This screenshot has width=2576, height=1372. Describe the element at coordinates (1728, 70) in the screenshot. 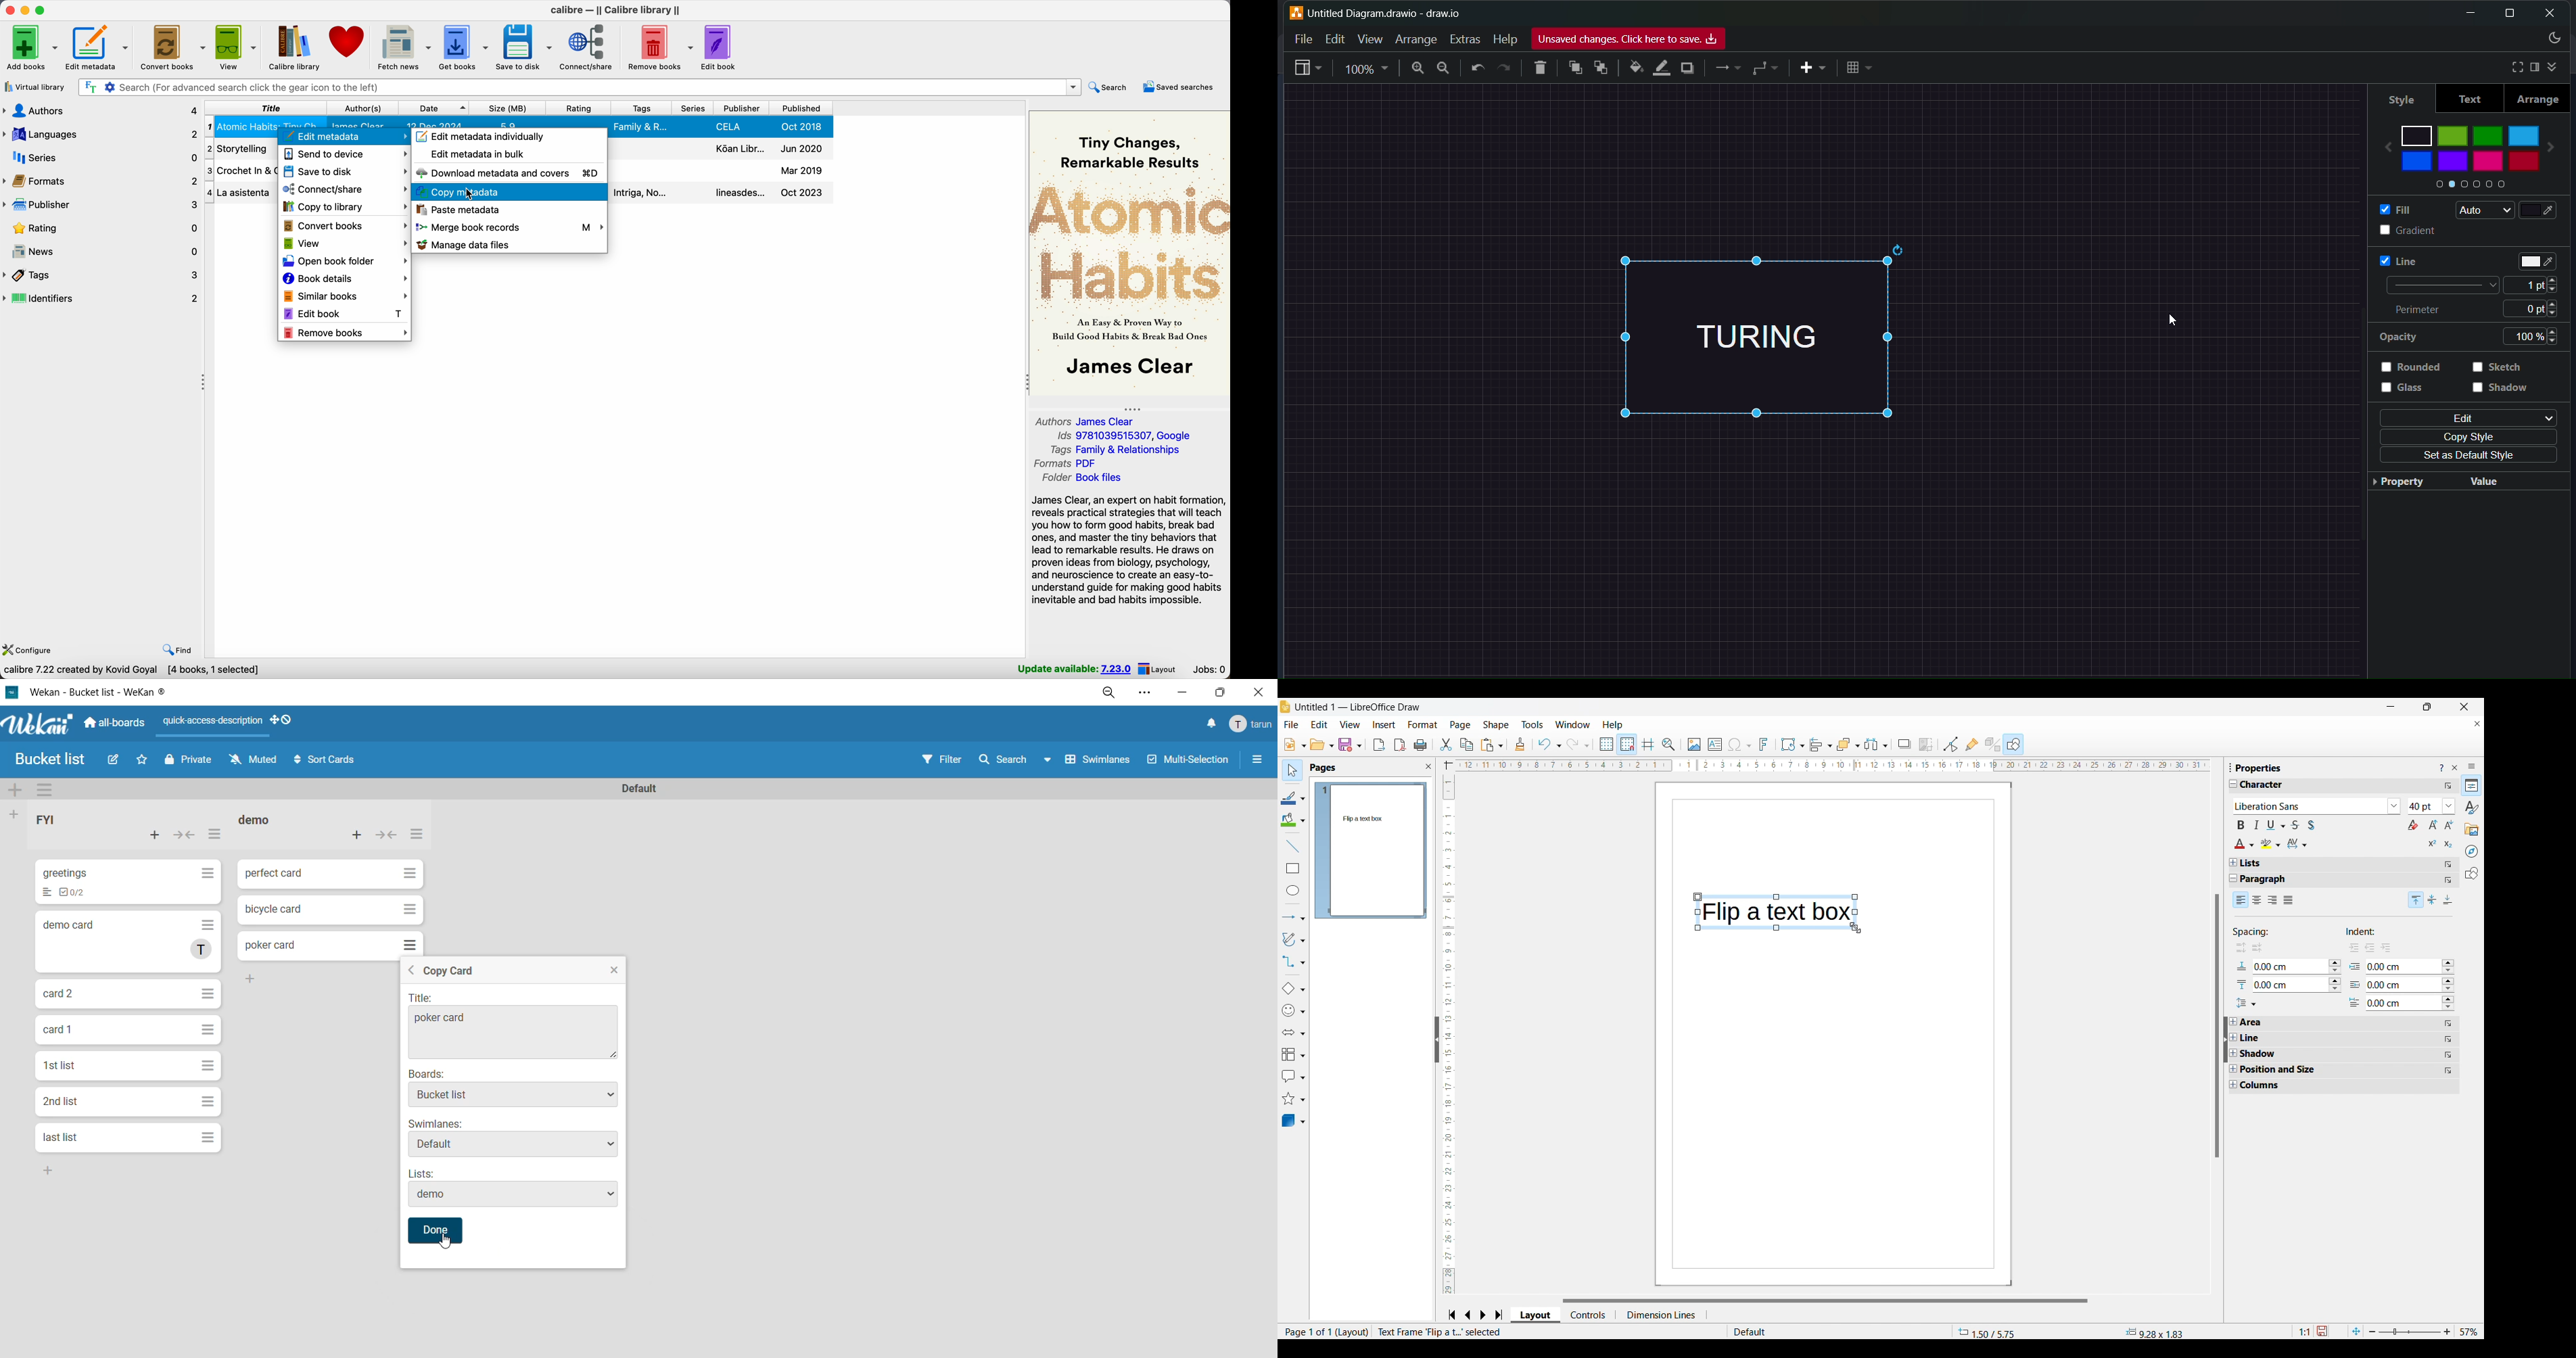

I see `lines` at that location.